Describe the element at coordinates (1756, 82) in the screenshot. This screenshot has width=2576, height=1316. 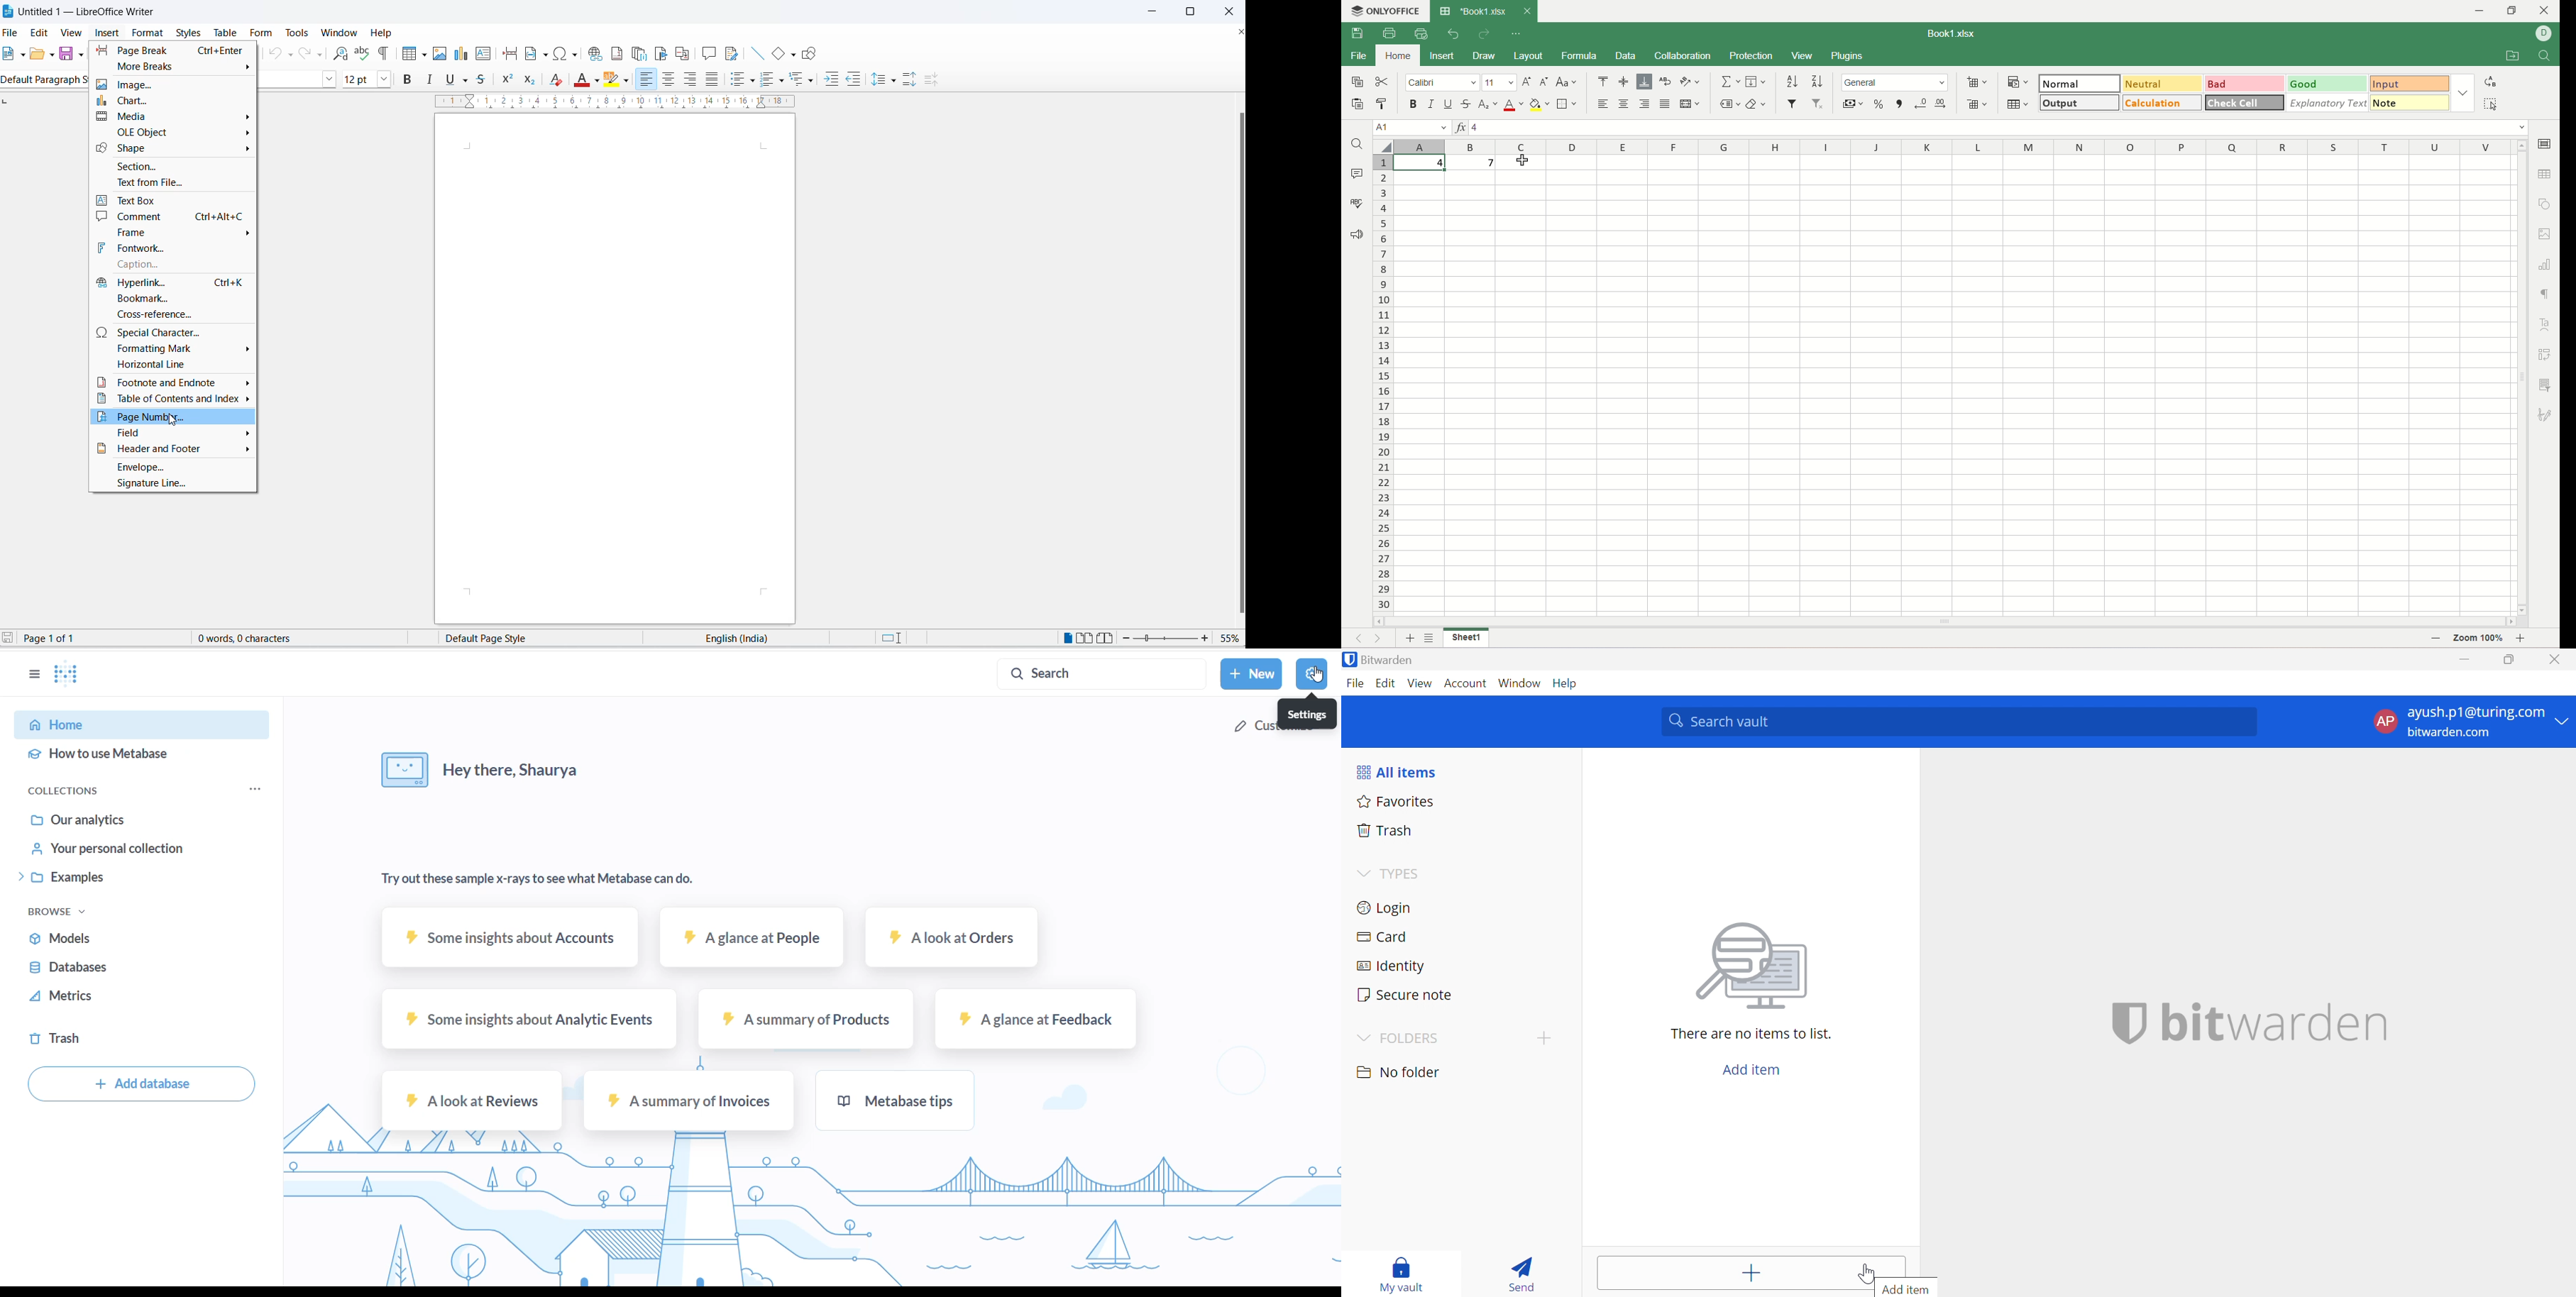
I see `fill` at that location.